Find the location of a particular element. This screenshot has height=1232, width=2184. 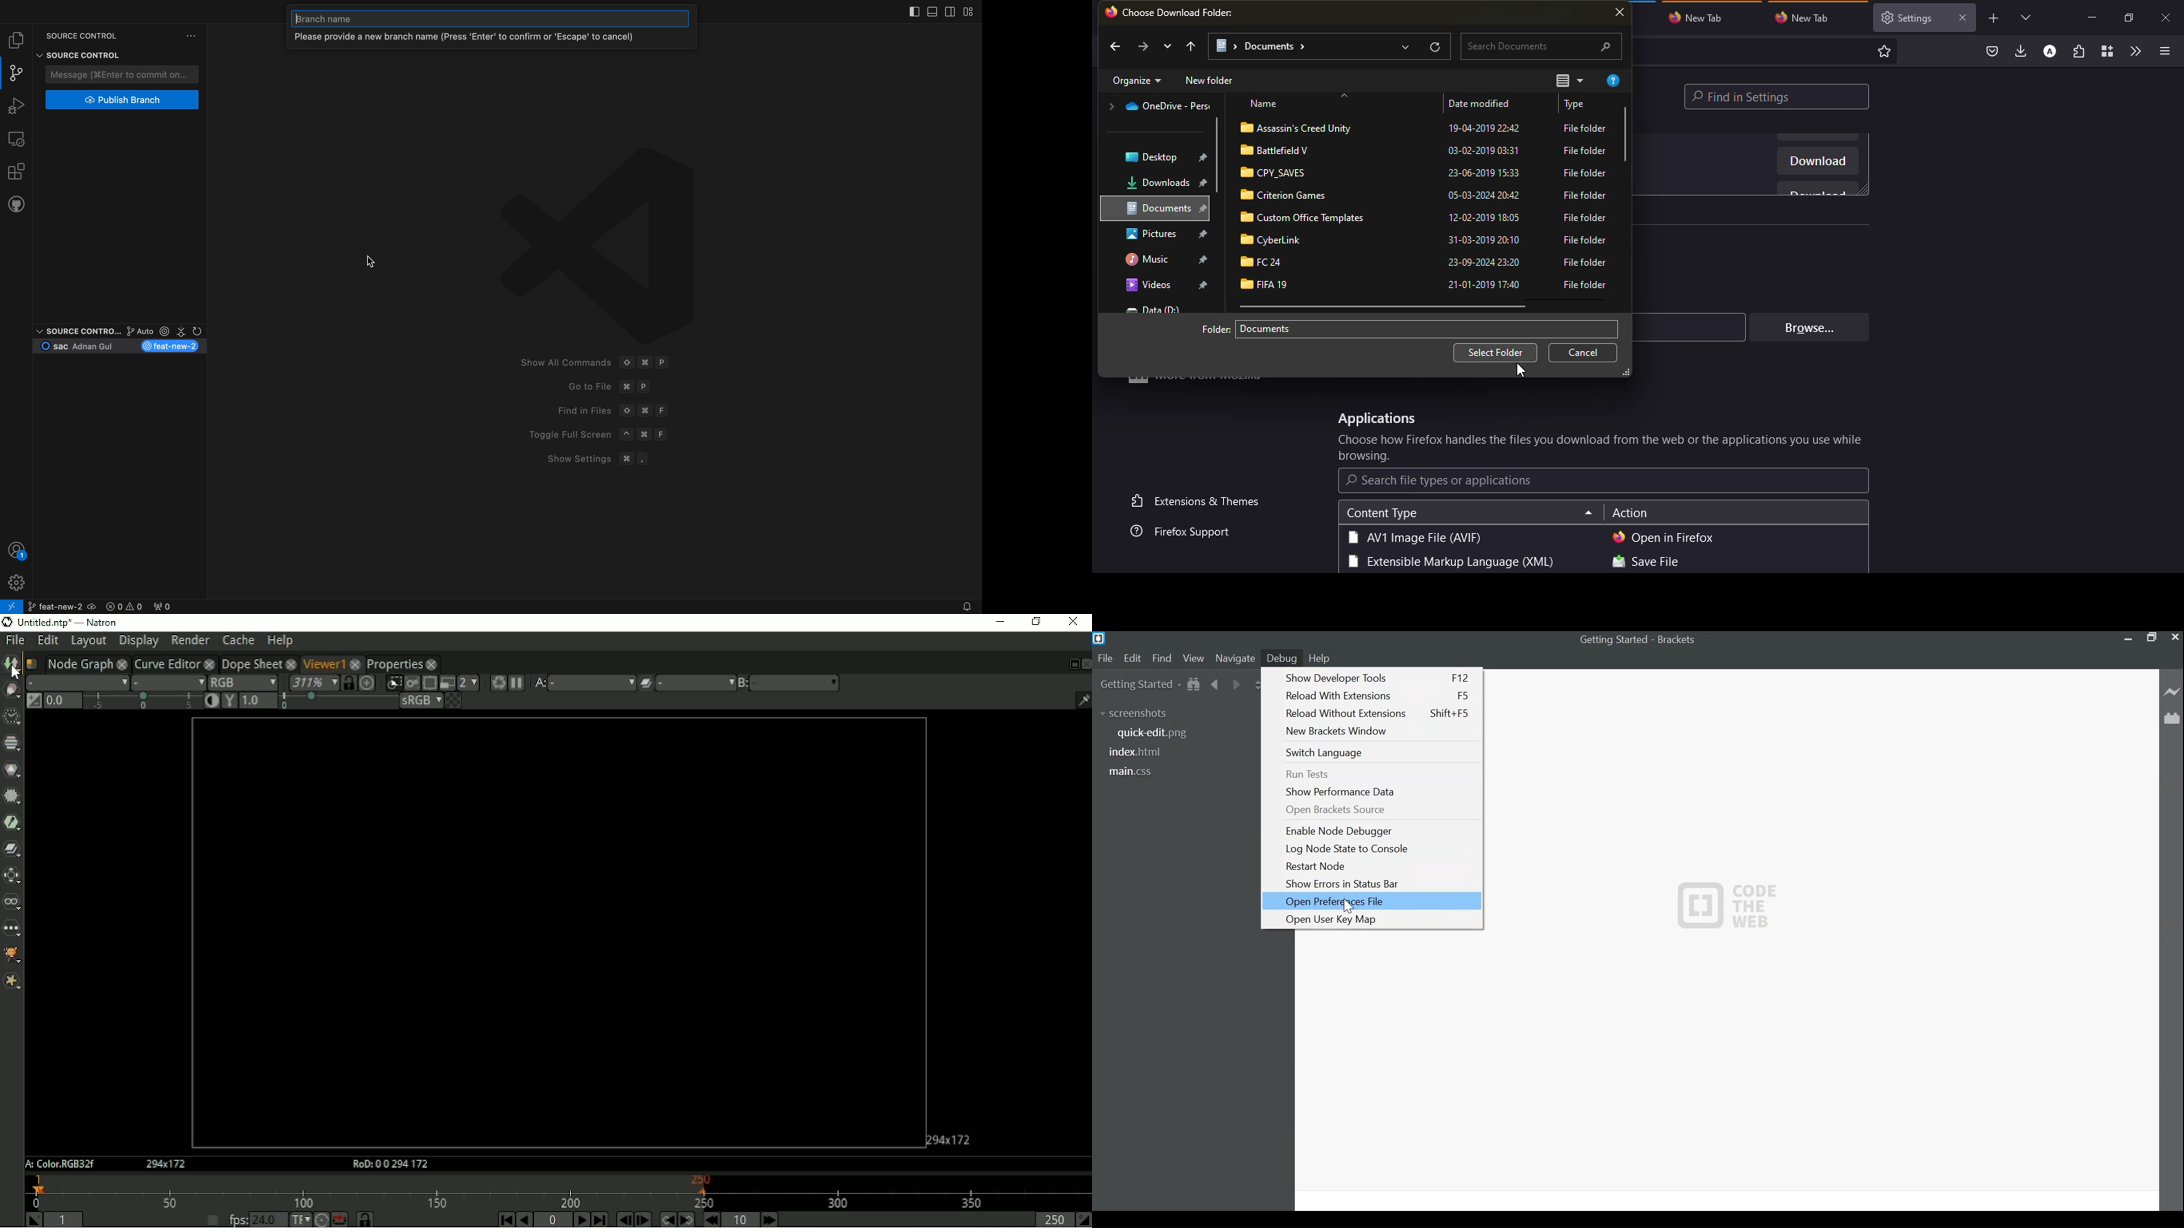

folder is located at coordinates (1269, 285).